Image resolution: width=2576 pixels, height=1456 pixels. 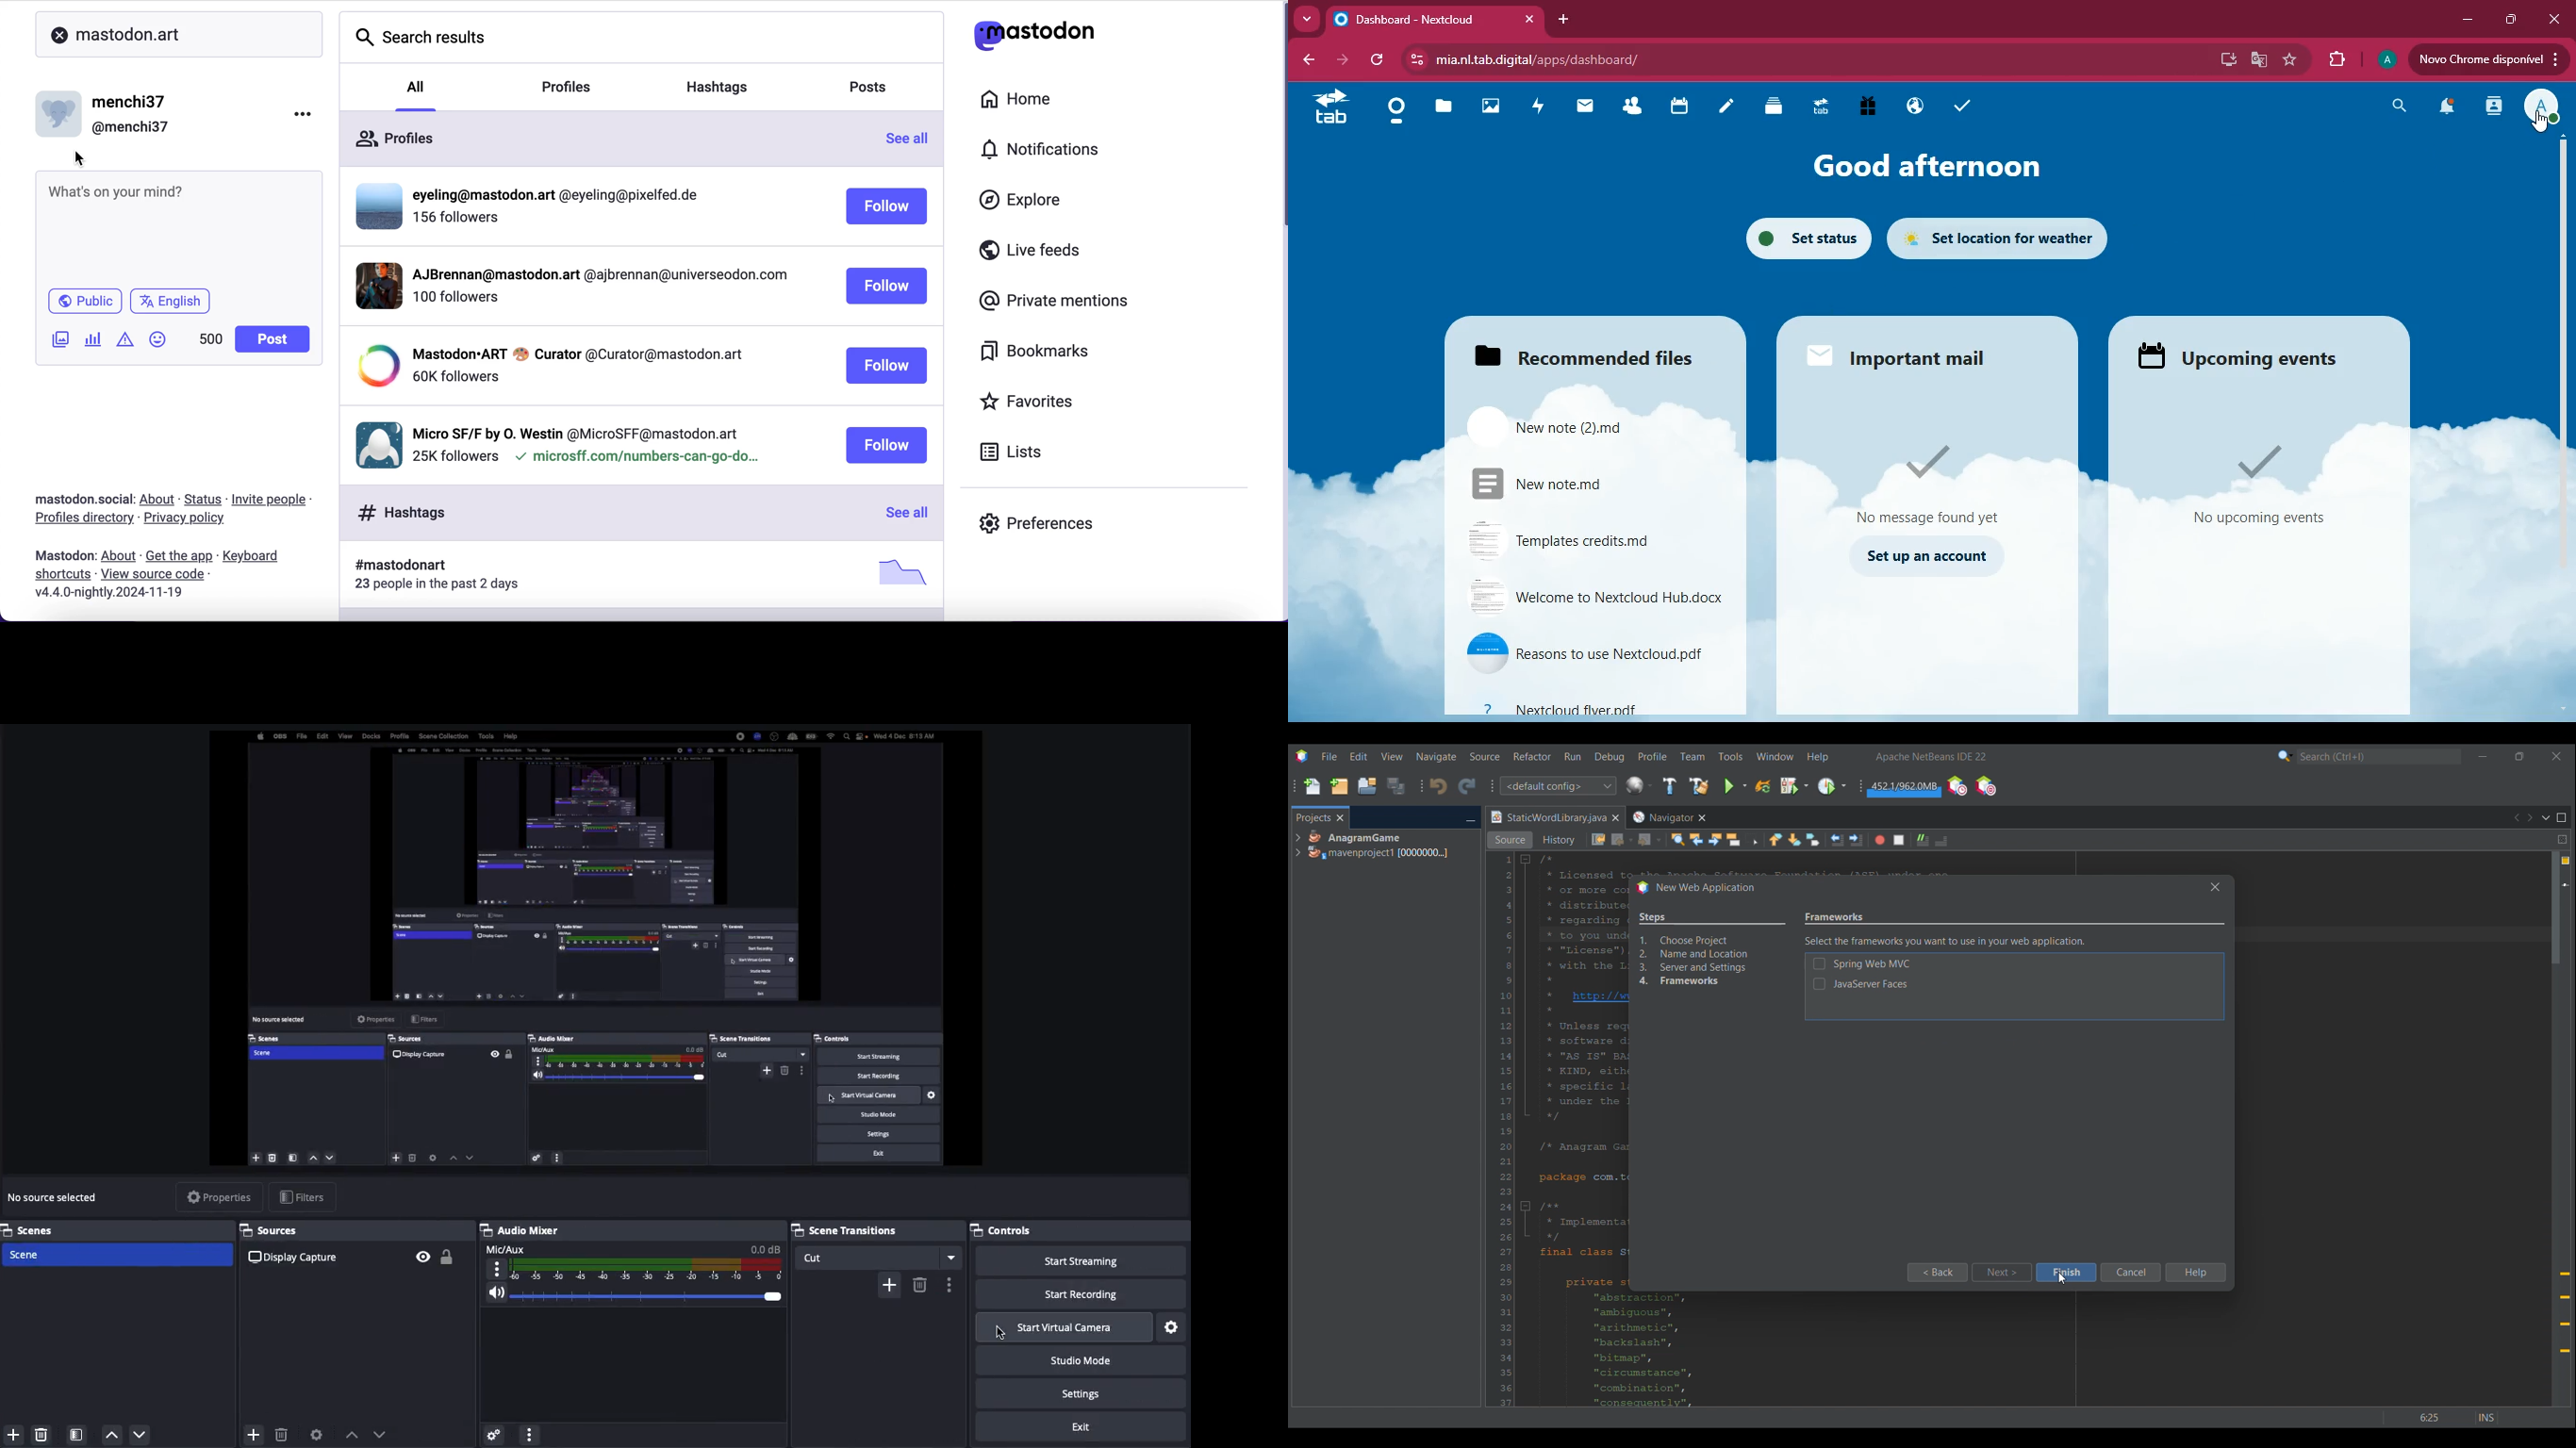 What do you see at coordinates (1329, 756) in the screenshot?
I see `File menu` at bounding box center [1329, 756].